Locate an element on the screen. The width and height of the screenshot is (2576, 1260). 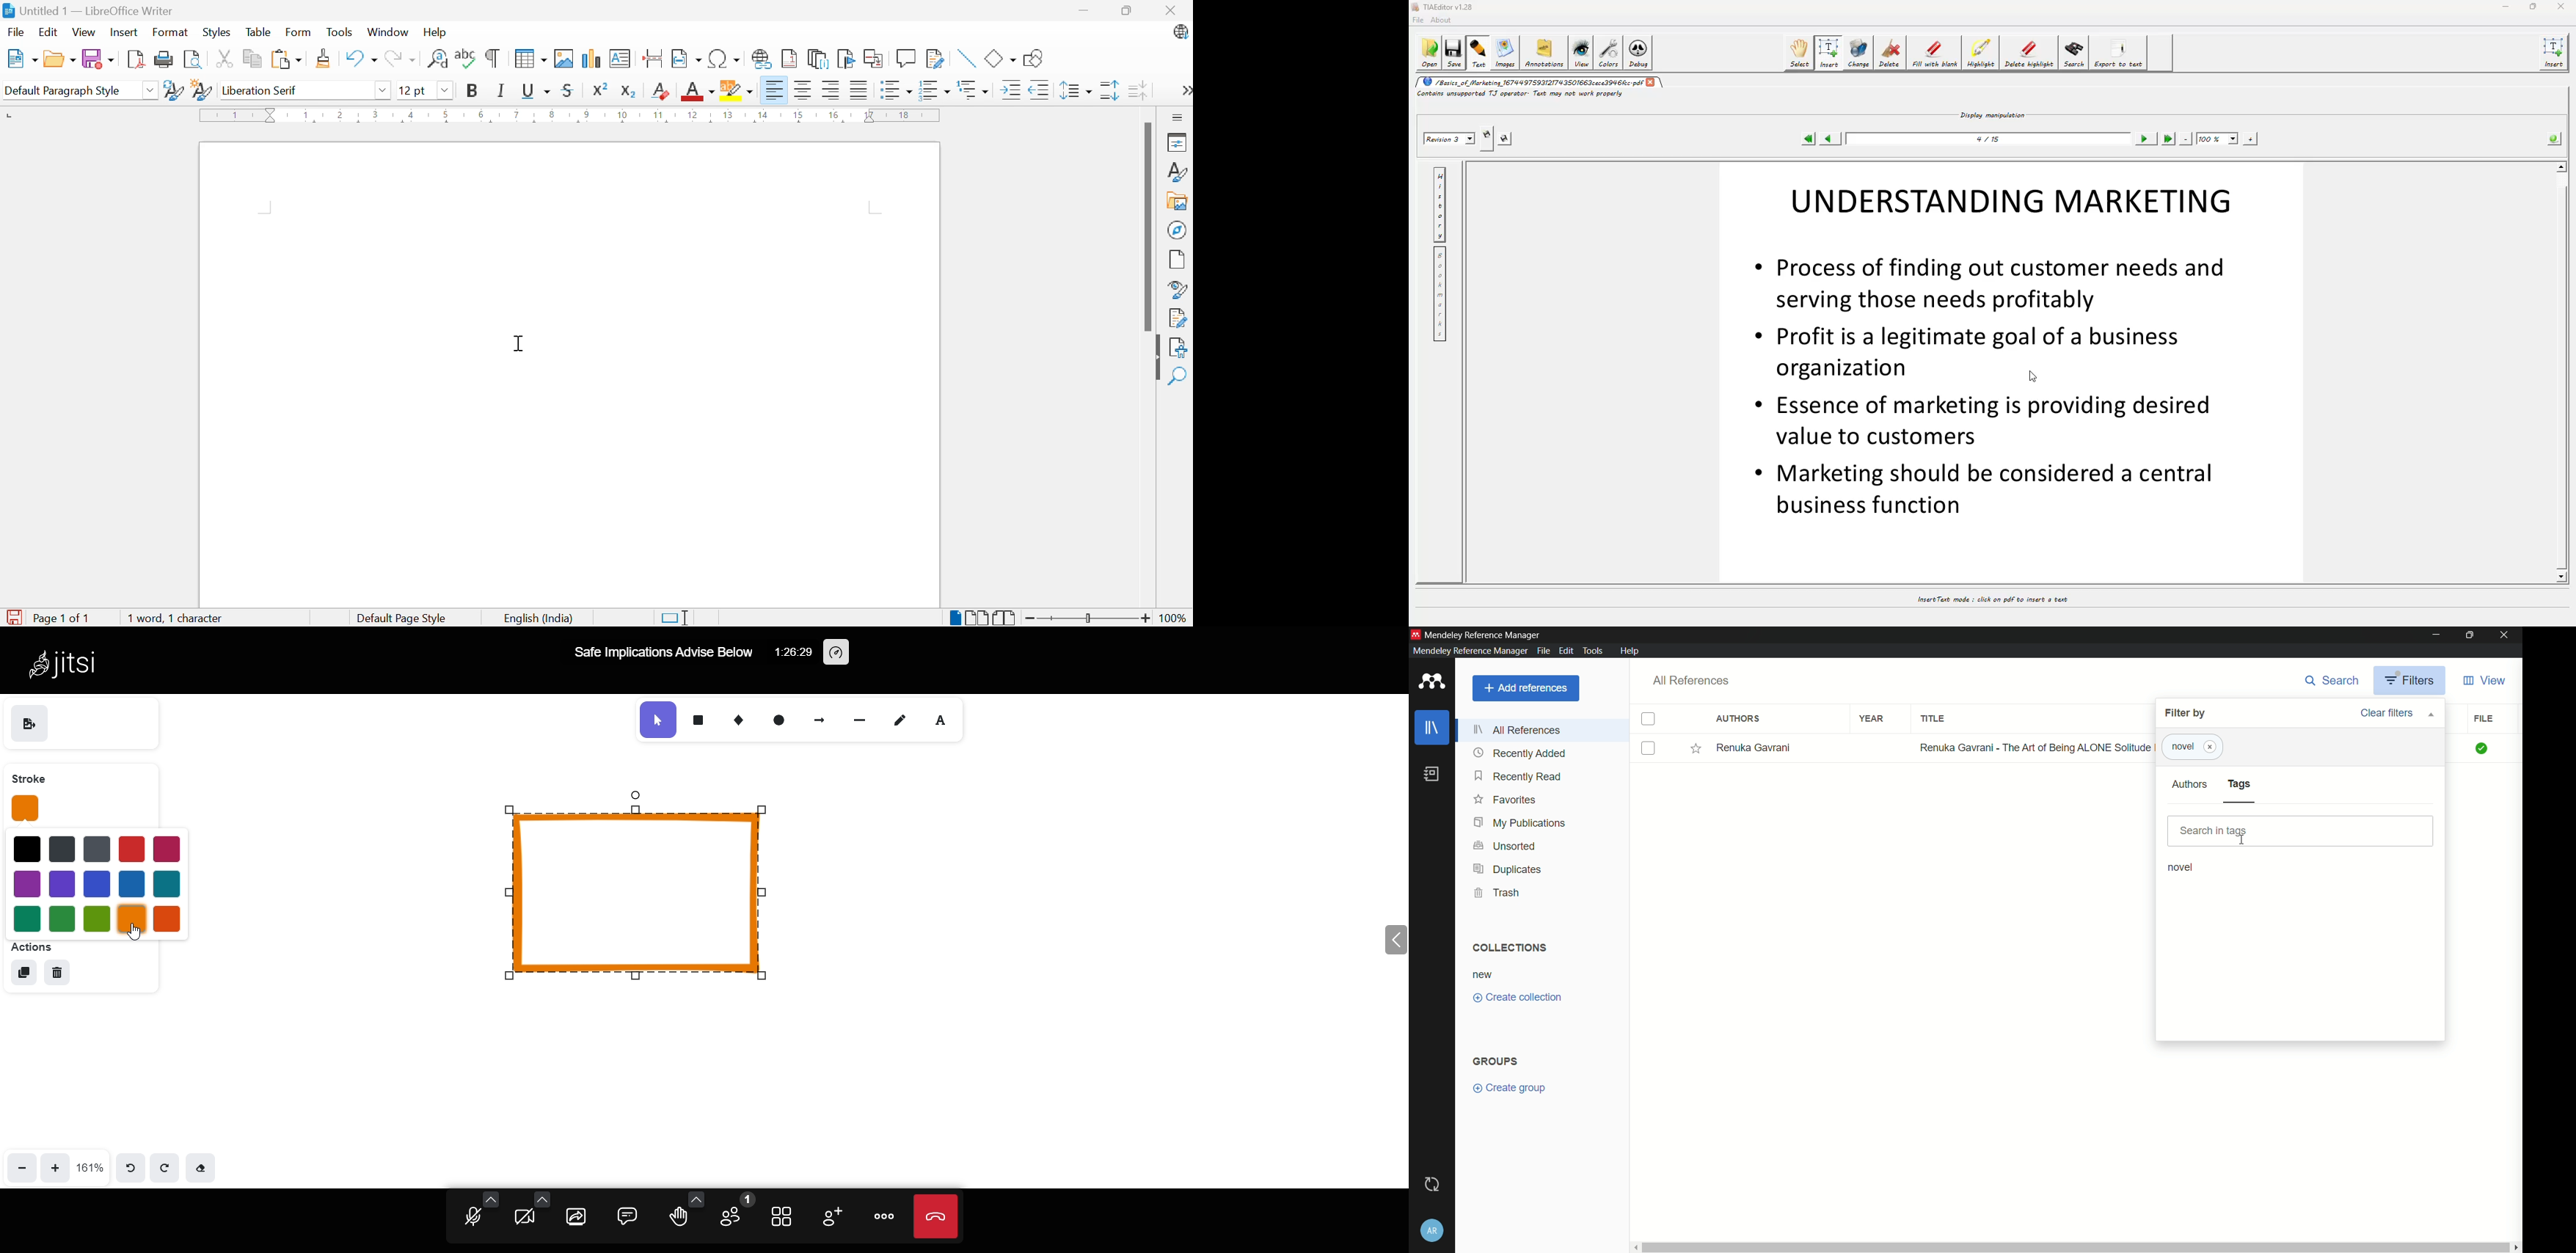
Eraser is located at coordinates (206, 1166).